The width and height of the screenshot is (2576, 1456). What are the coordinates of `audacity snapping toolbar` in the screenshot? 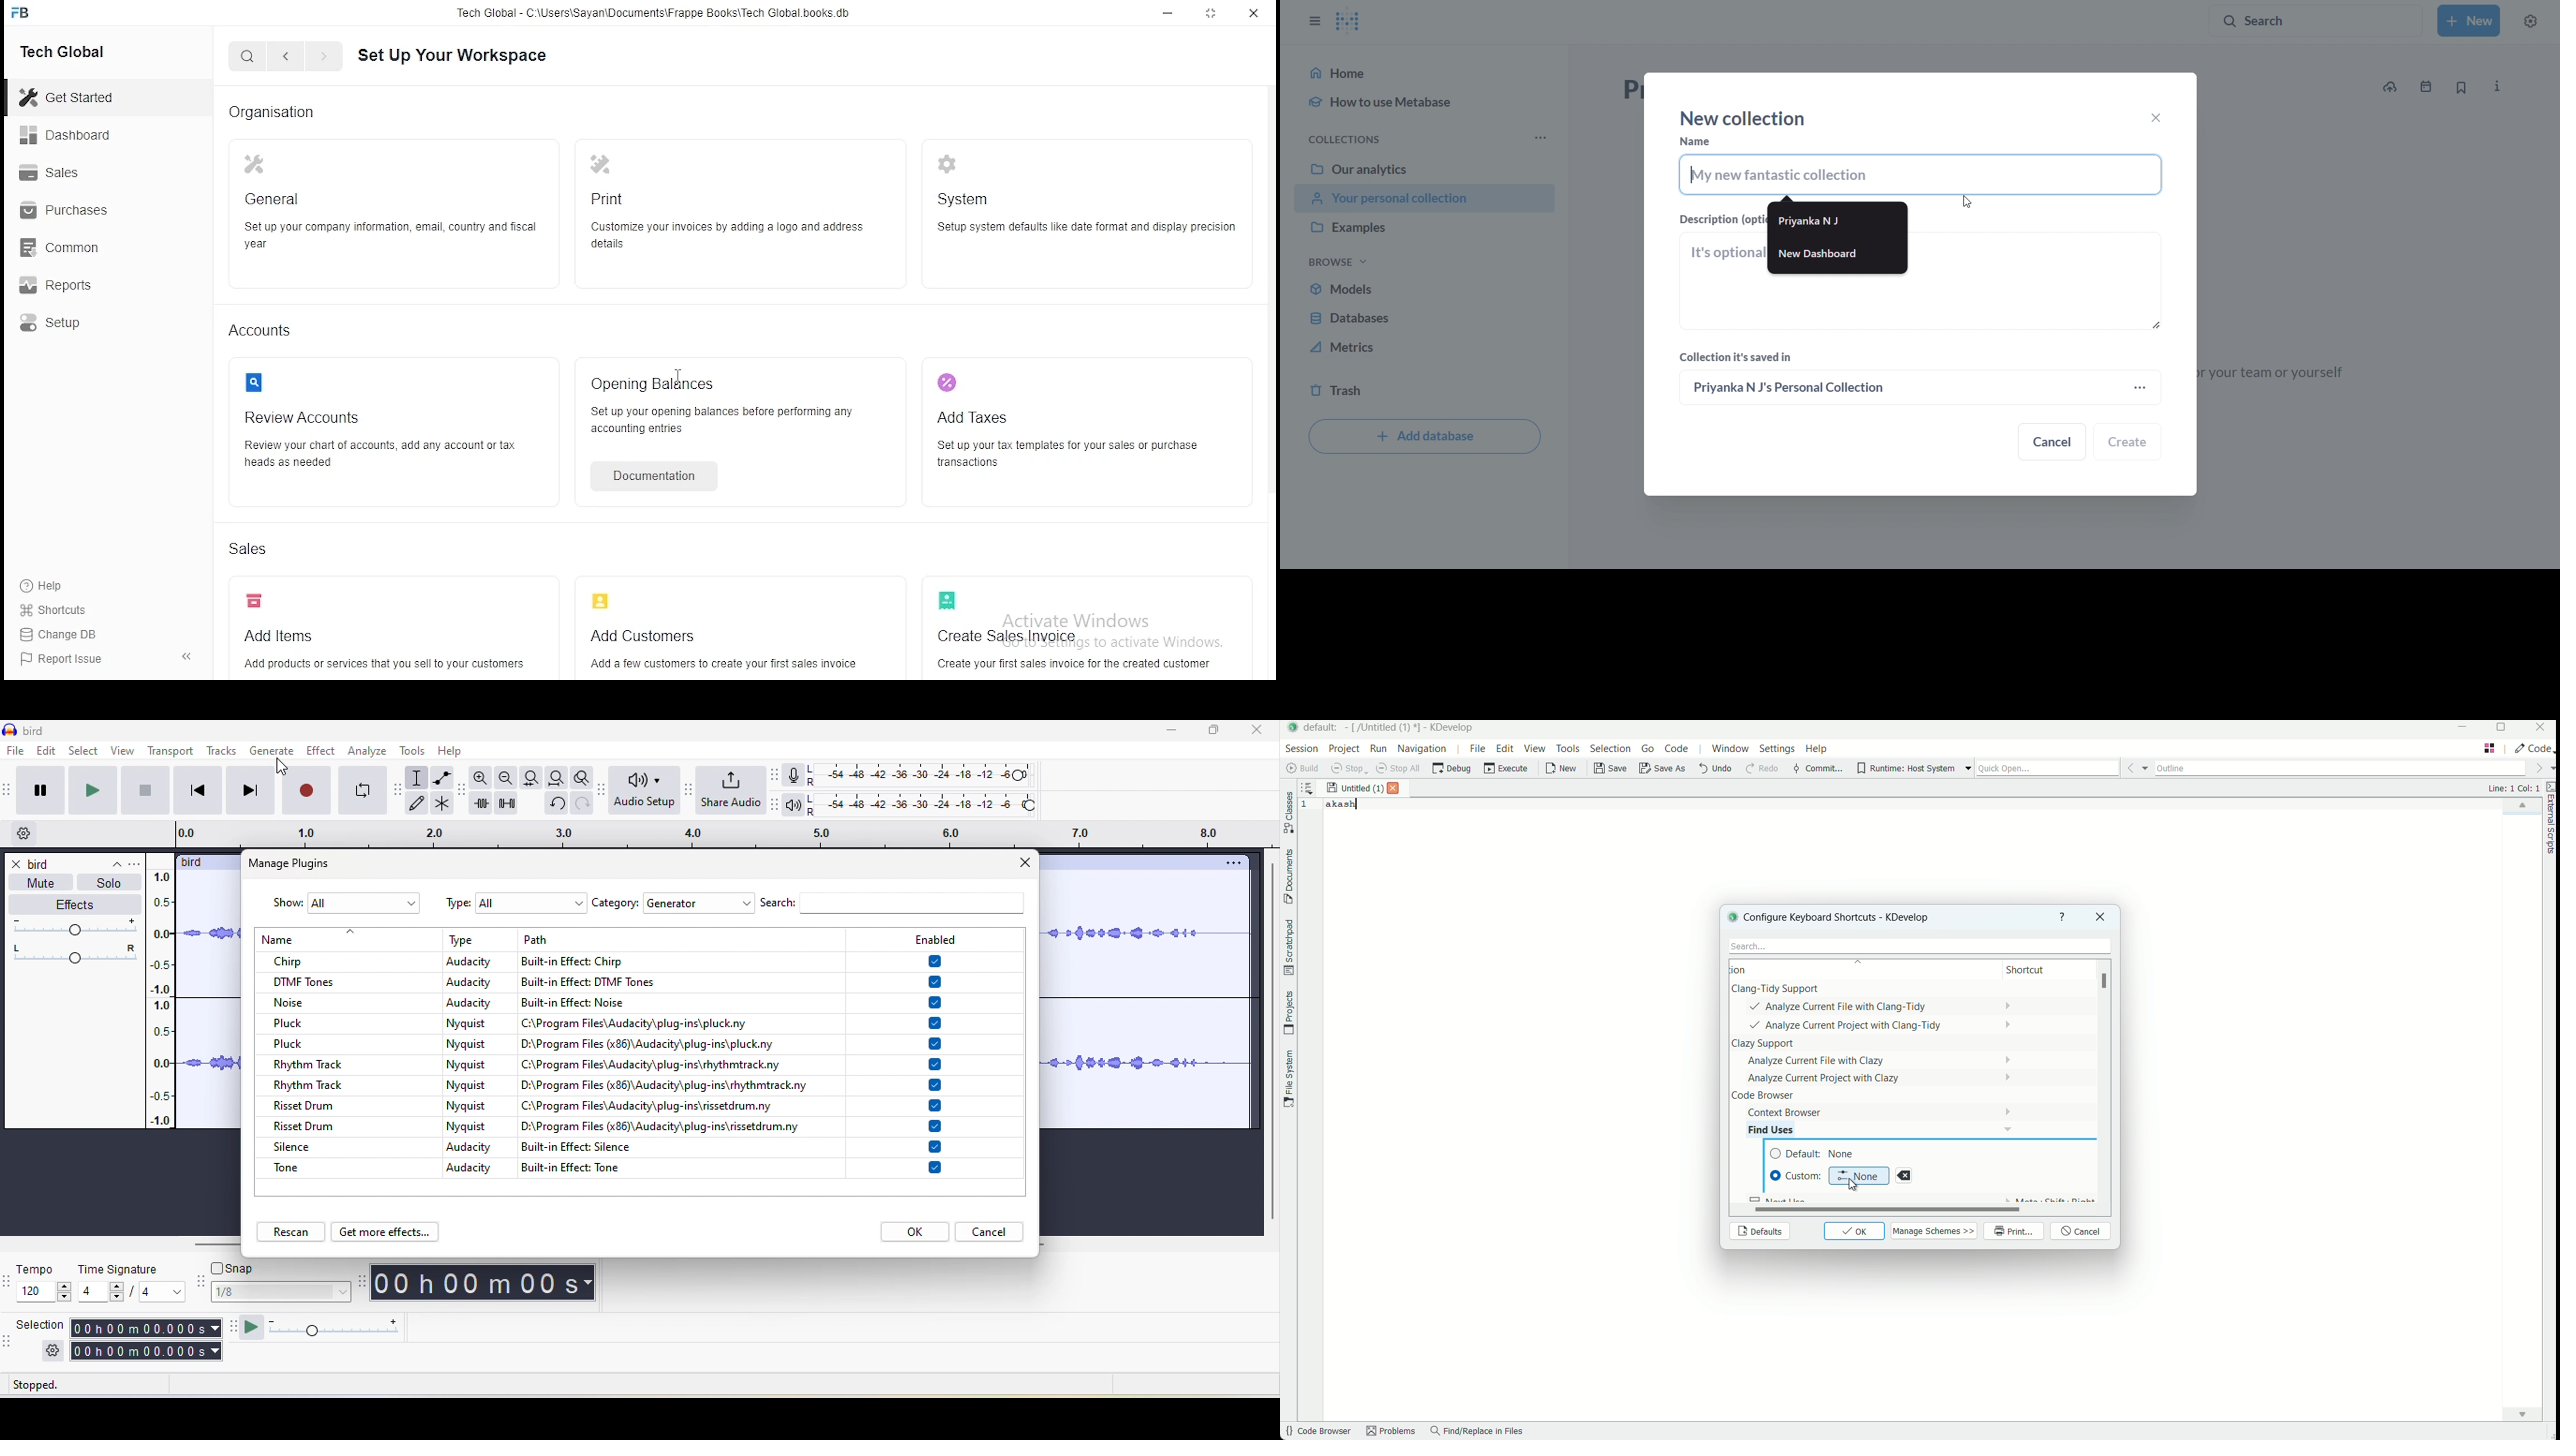 It's located at (200, 1283).